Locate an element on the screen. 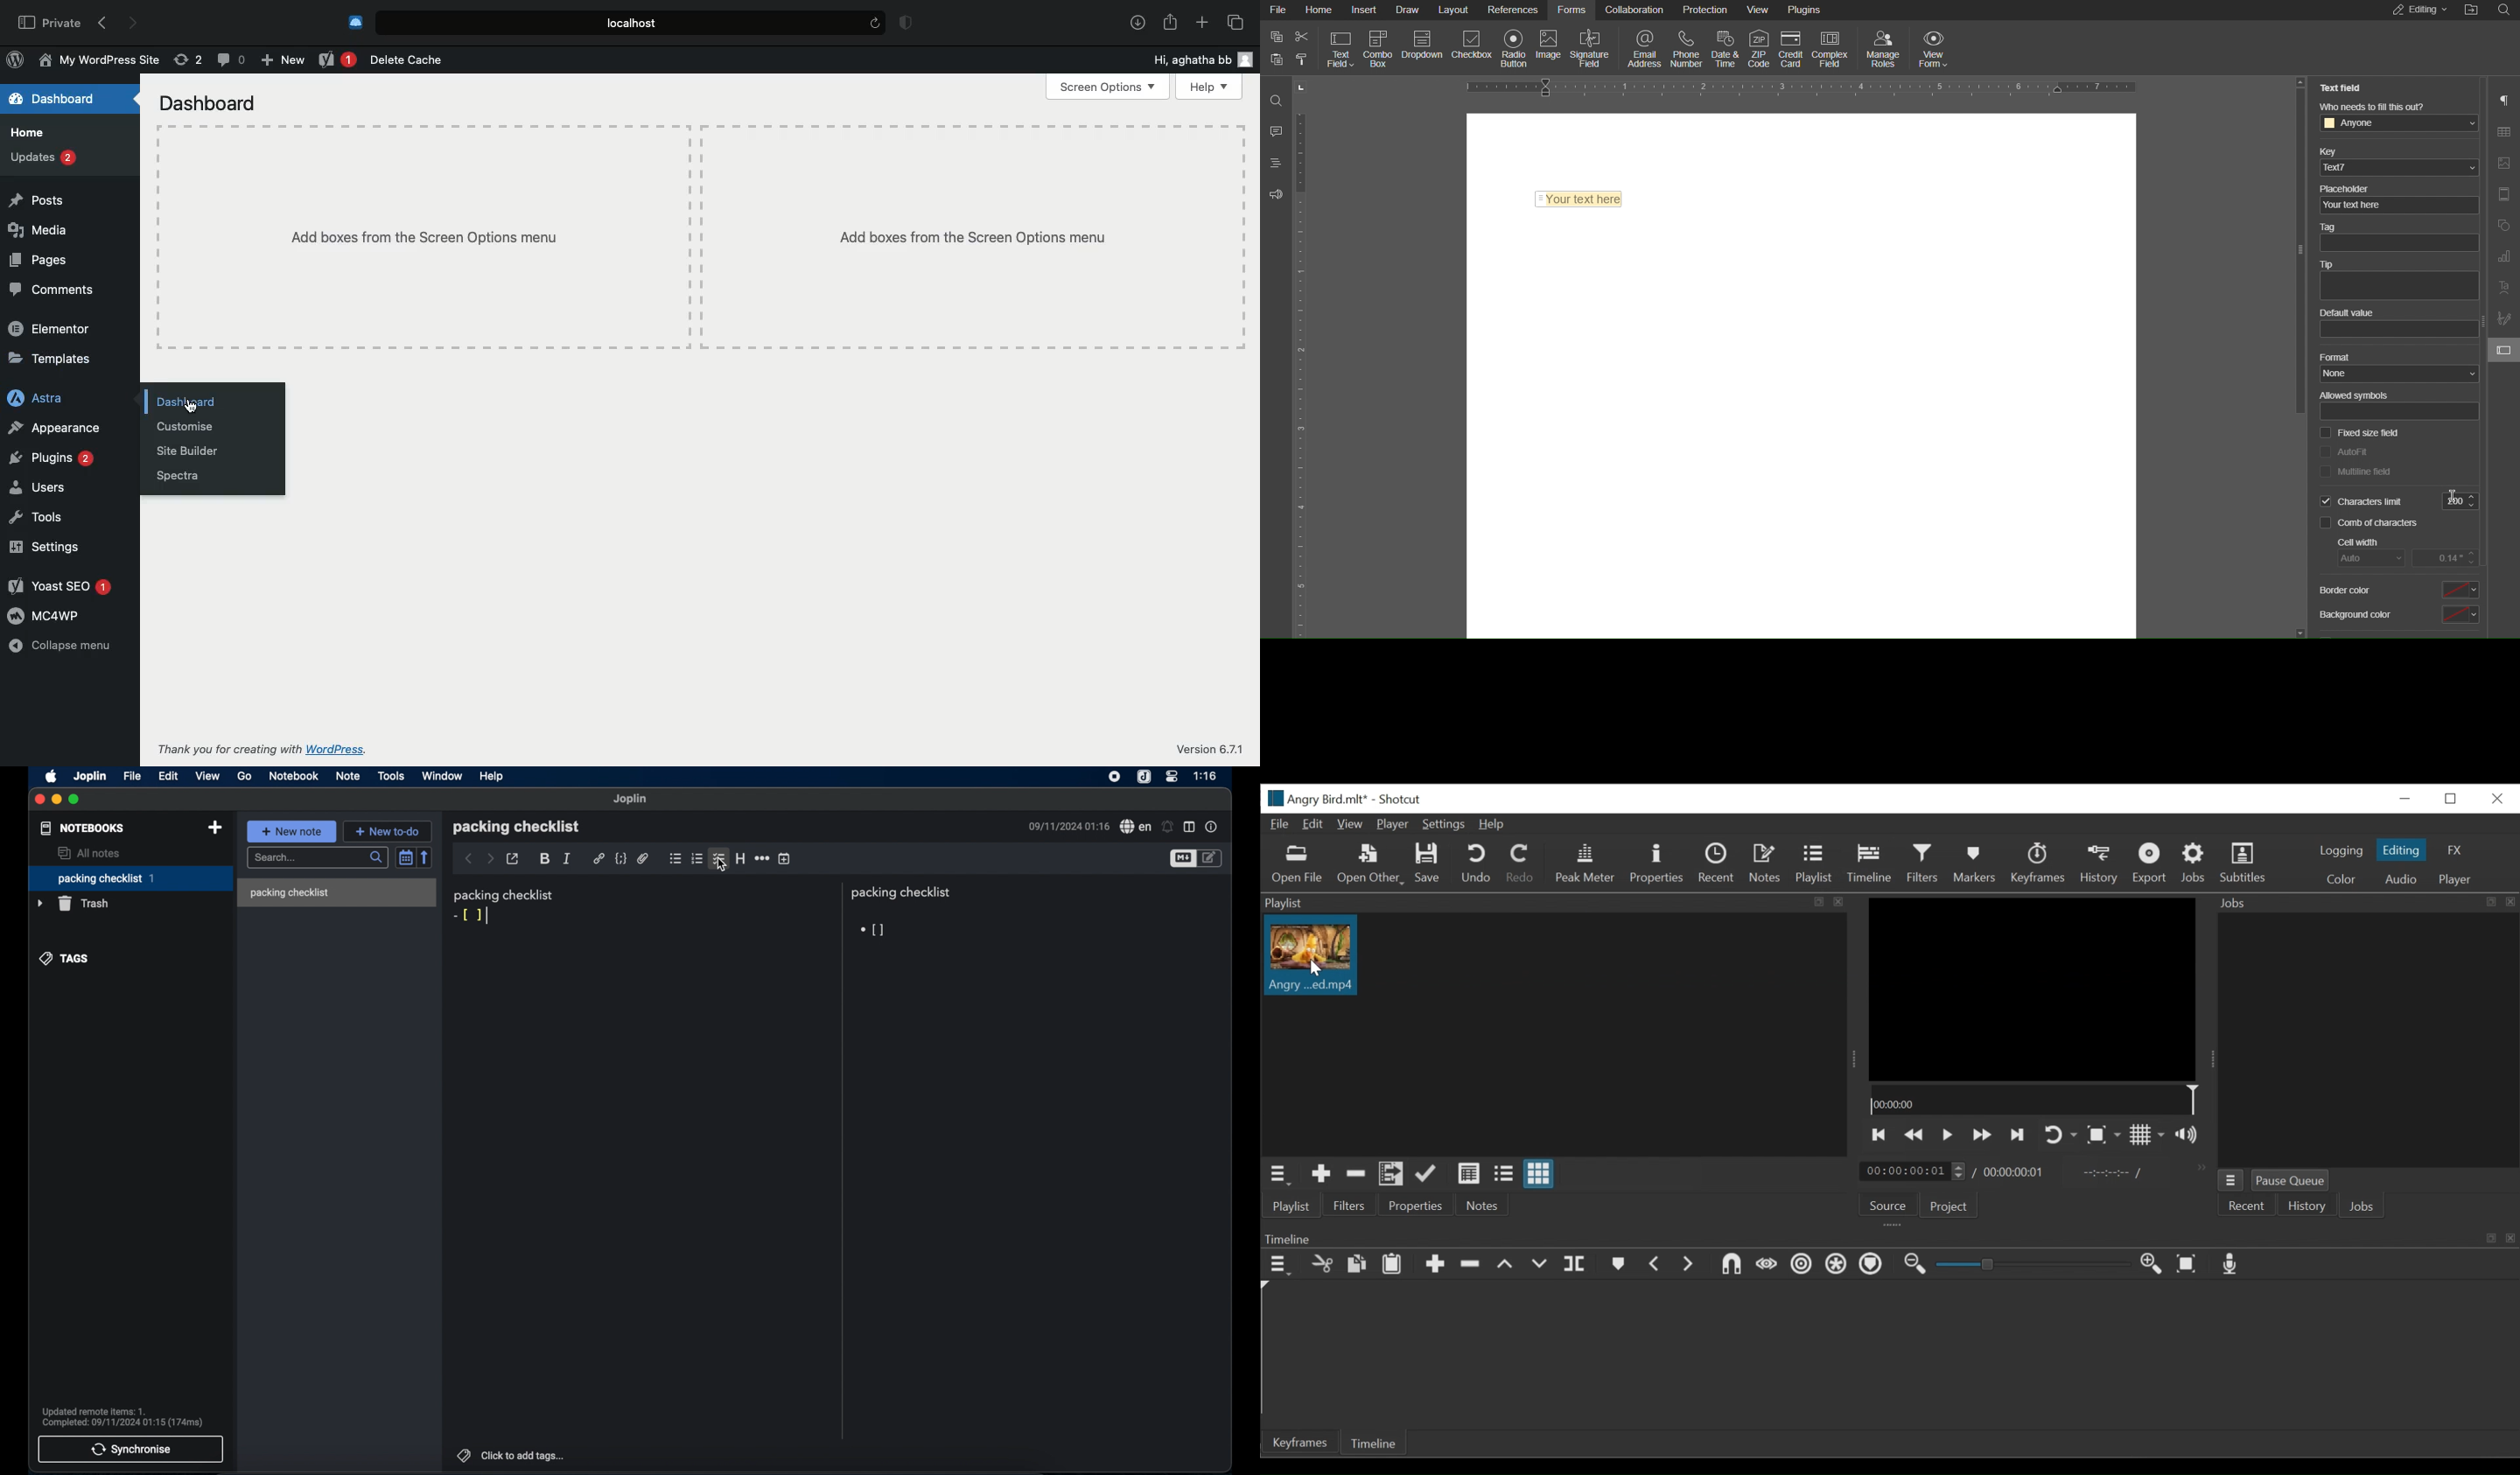 Image resolution: width=2520 pixels, height=1484 pixels. control center is located at coordinates (1173, 776).